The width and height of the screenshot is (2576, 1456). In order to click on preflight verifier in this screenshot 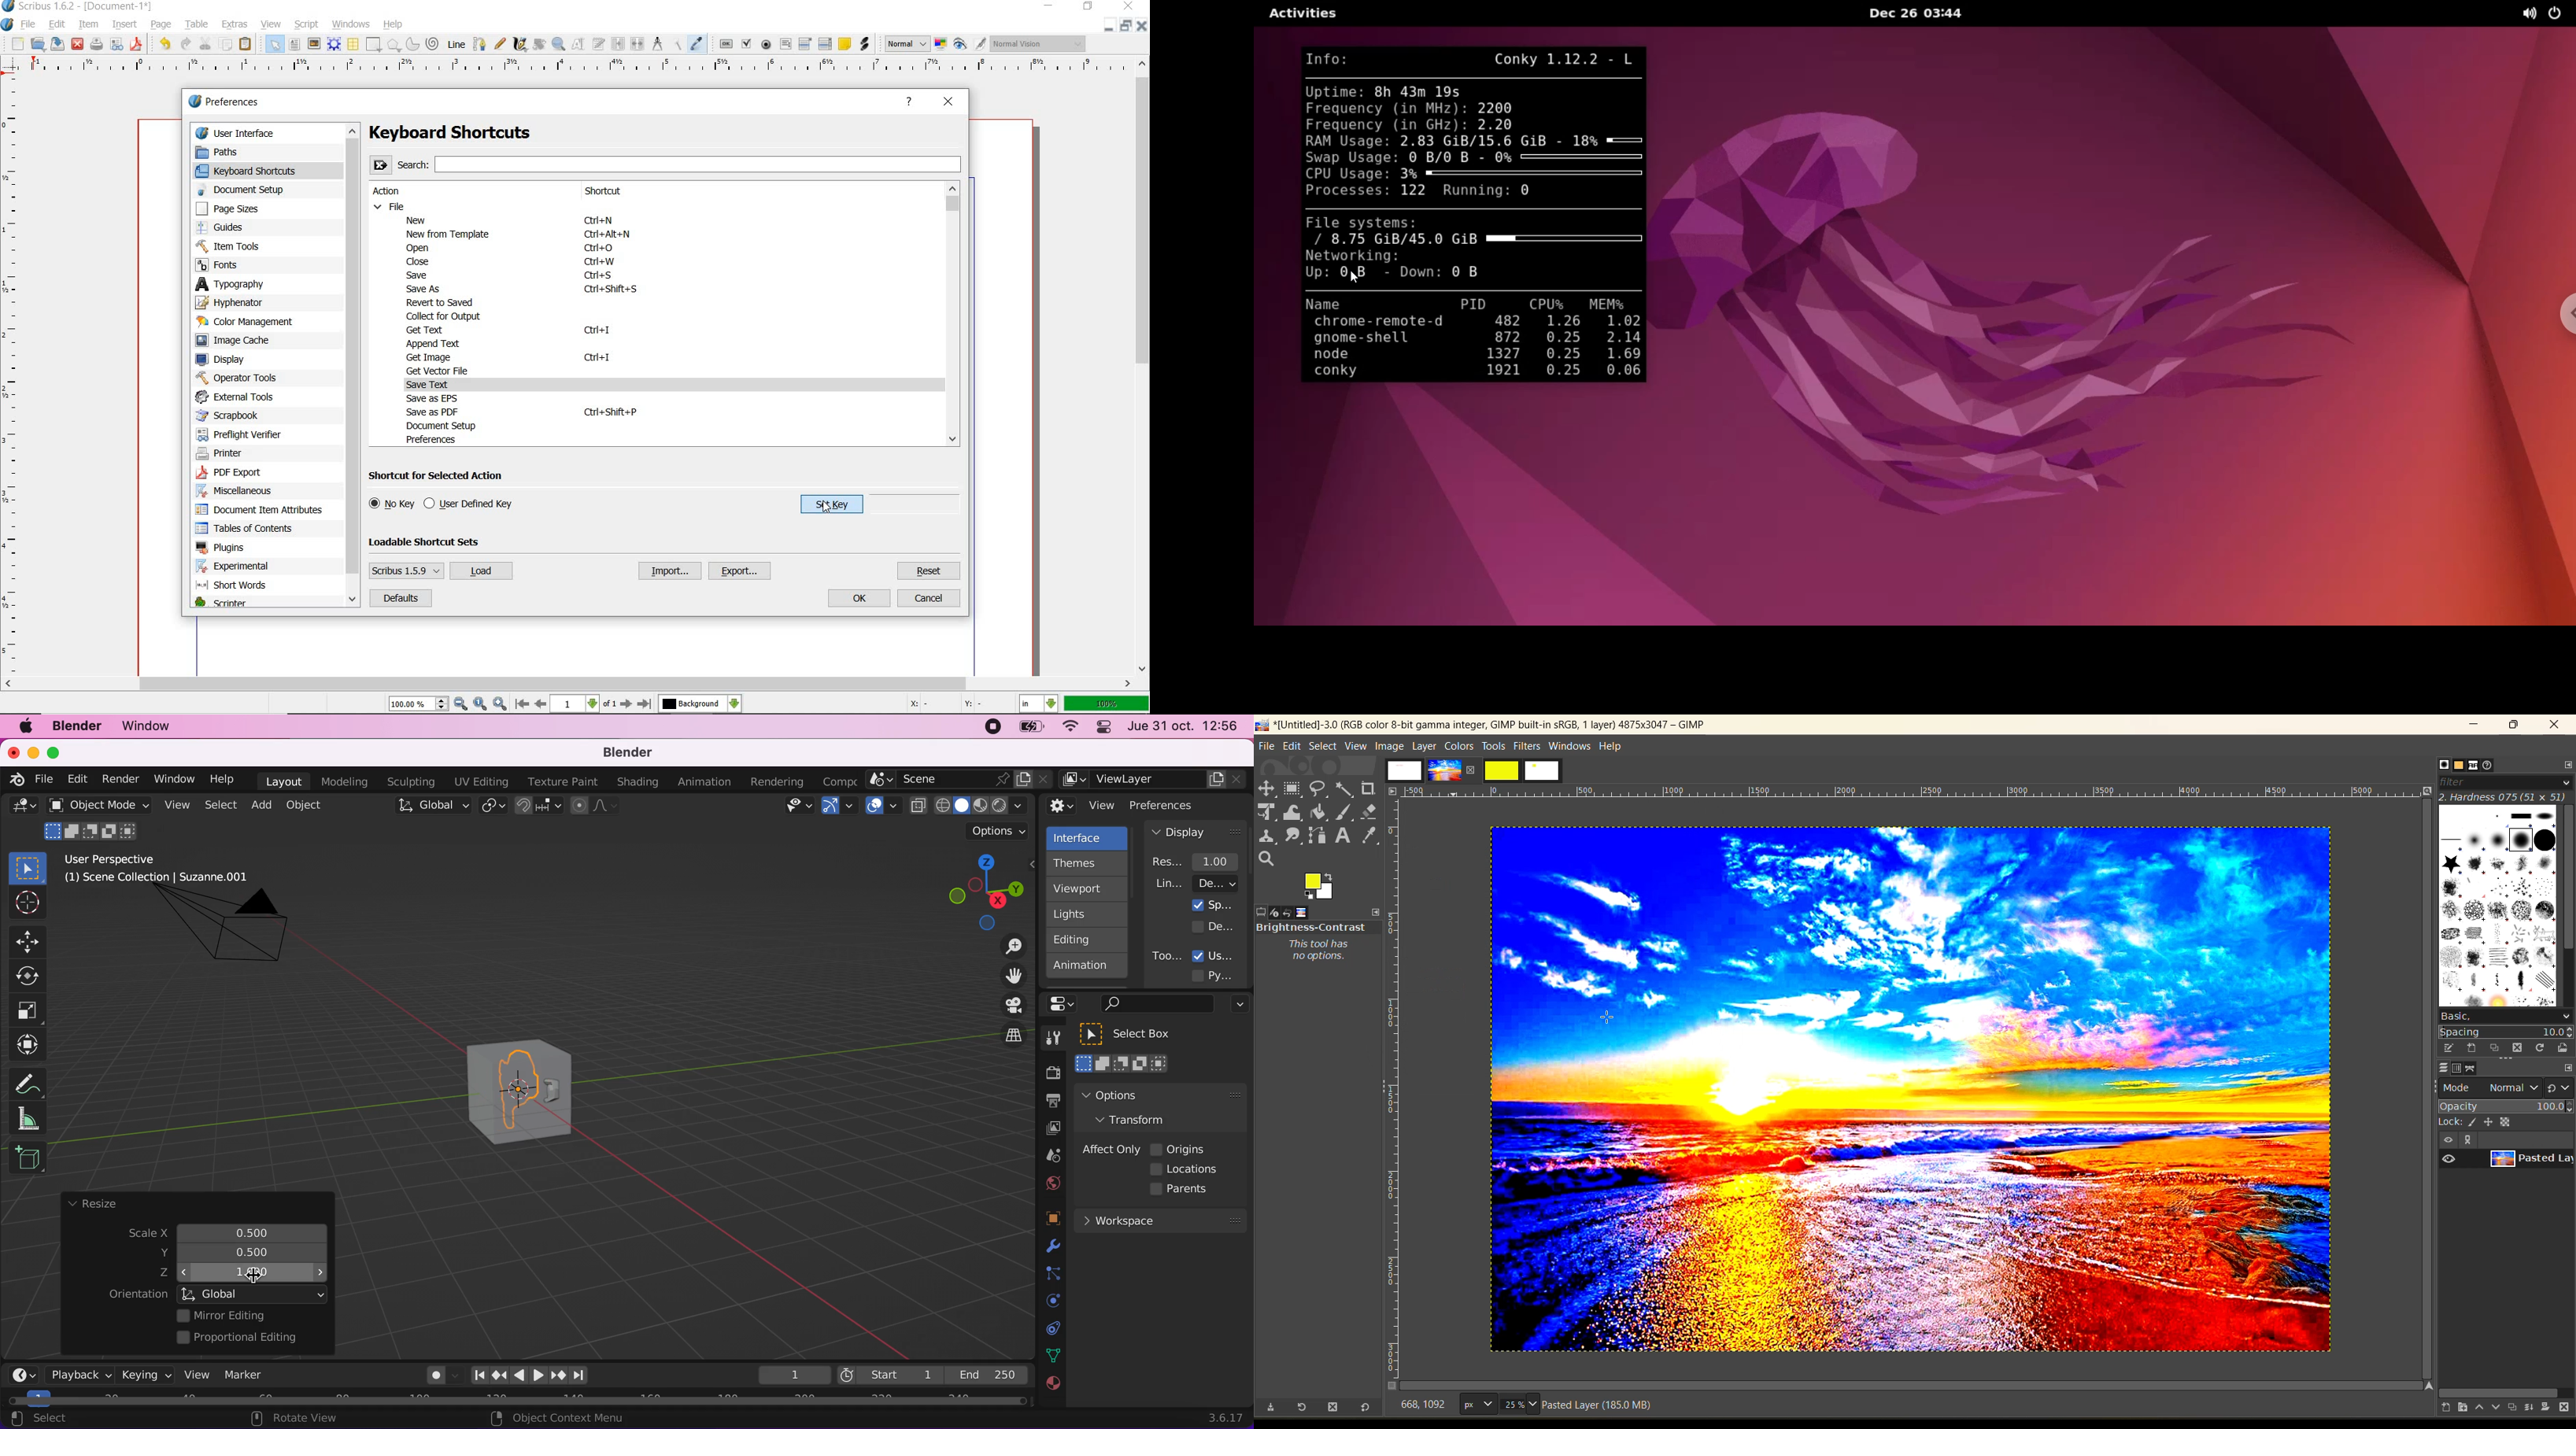, I will do `click(240, 433)`.